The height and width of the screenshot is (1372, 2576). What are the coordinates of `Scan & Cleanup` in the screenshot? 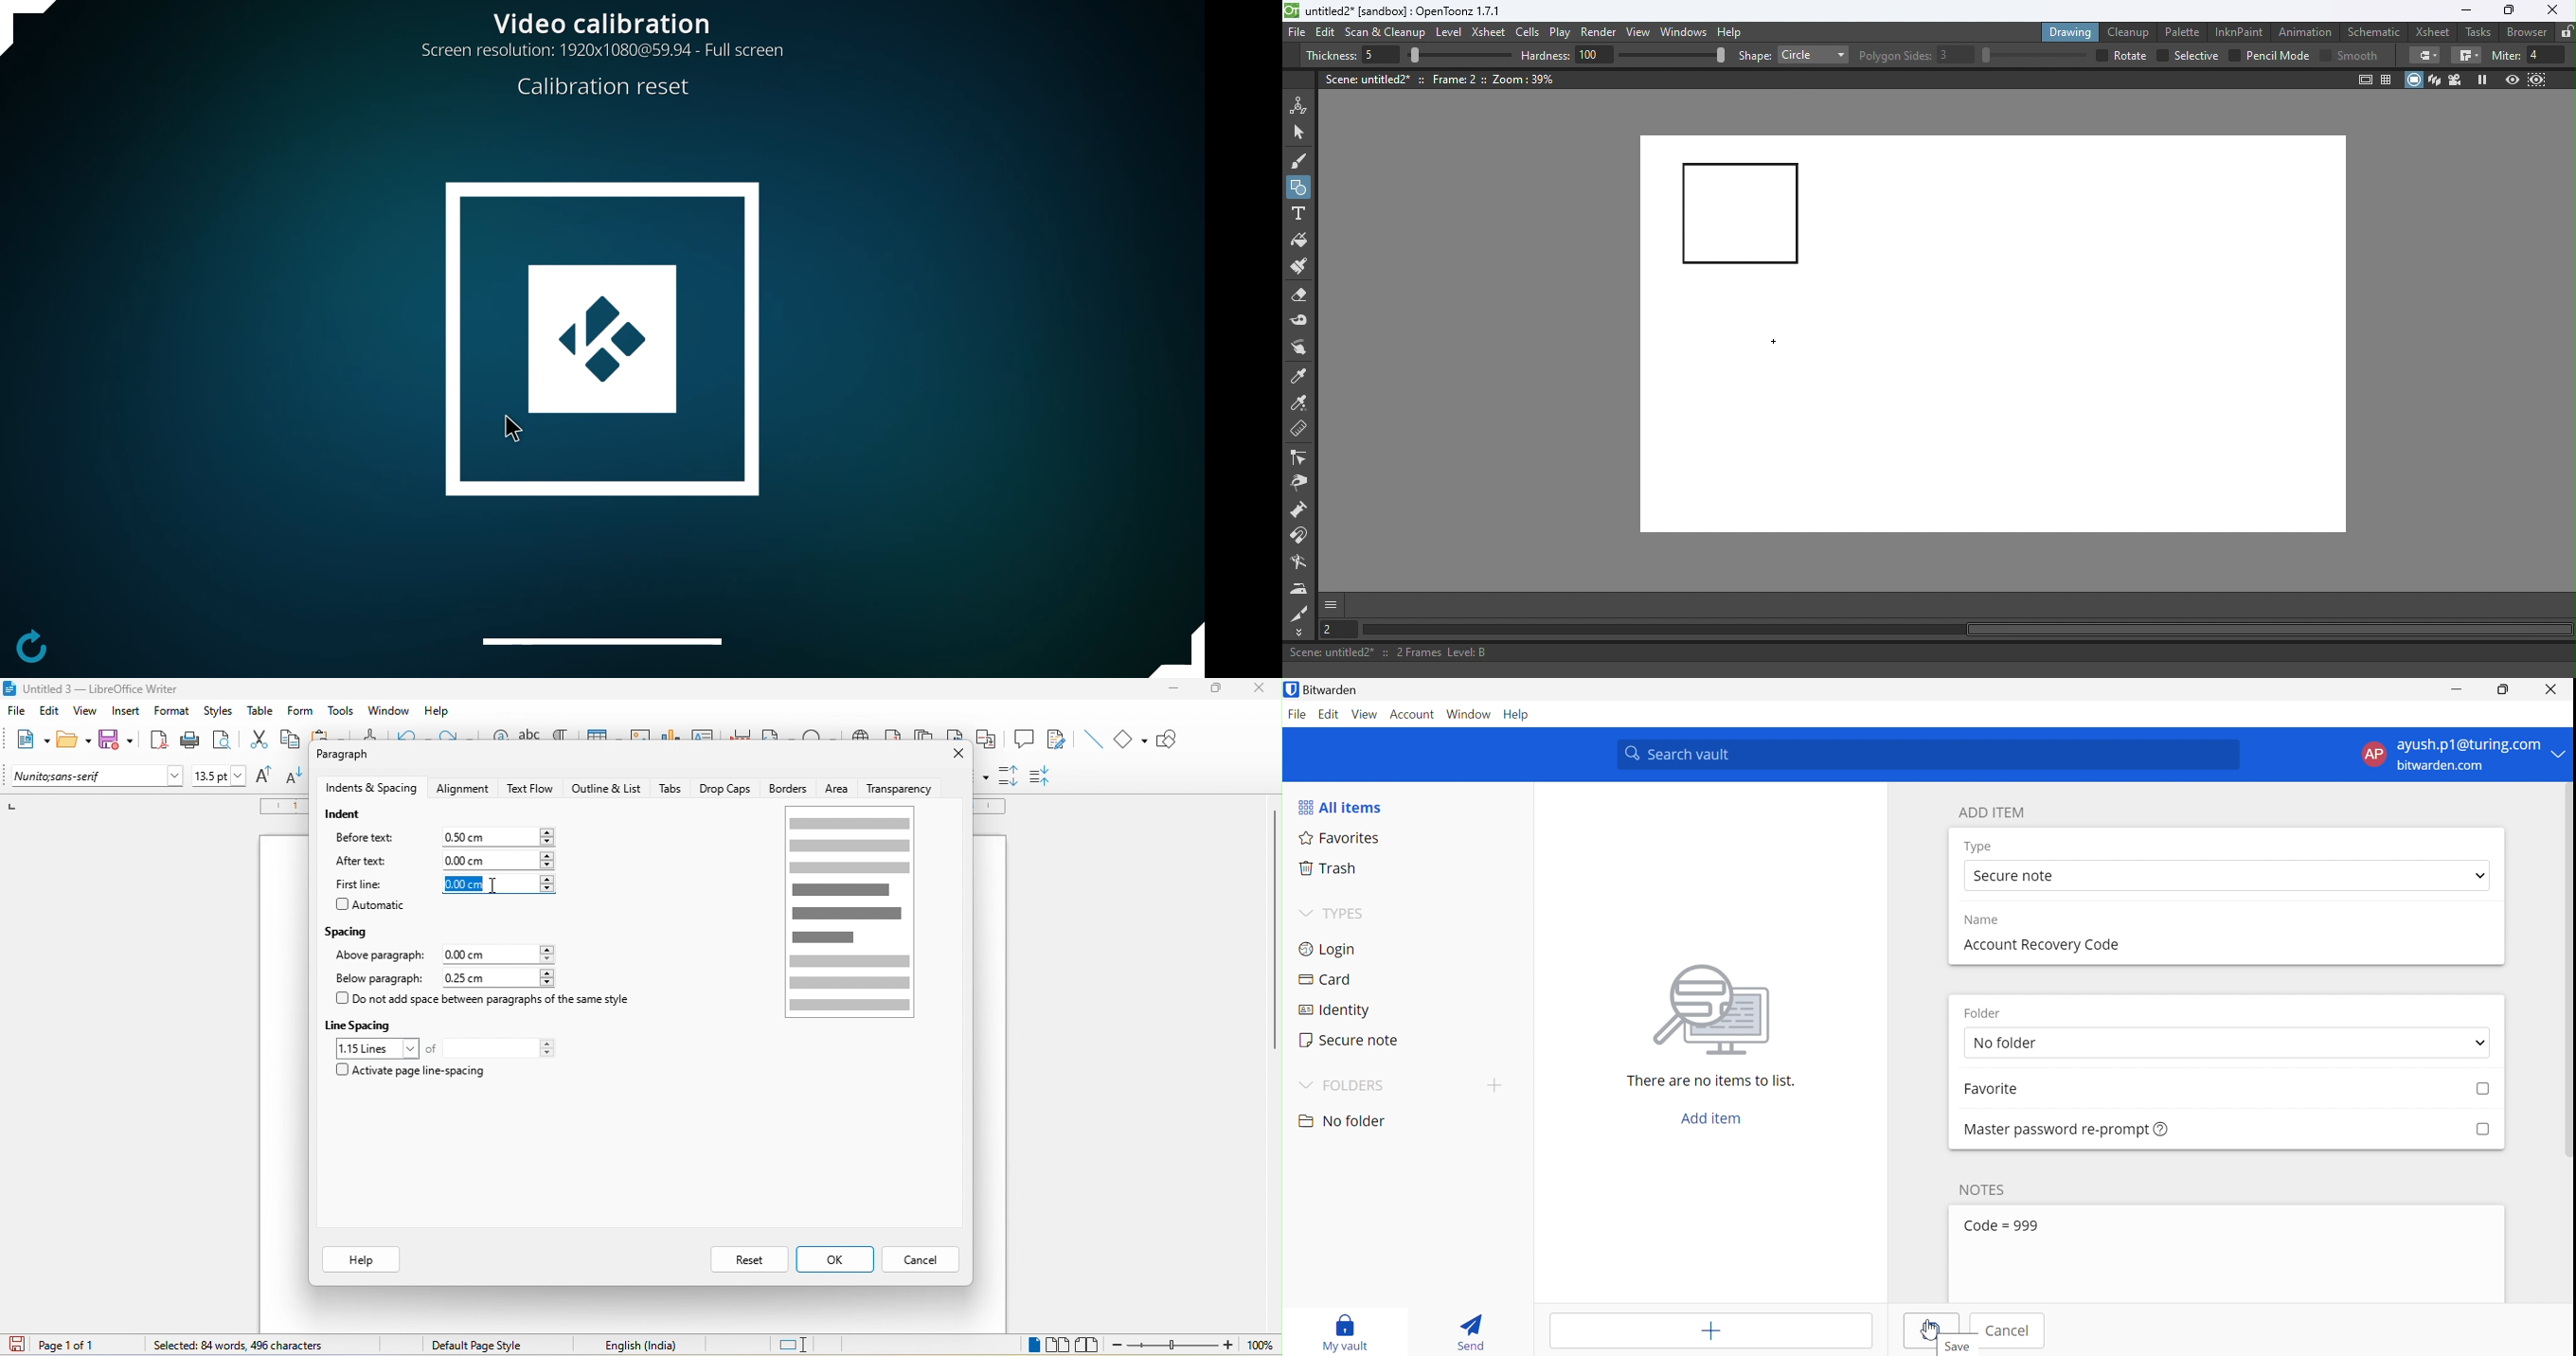 It's located at (1386, 34).